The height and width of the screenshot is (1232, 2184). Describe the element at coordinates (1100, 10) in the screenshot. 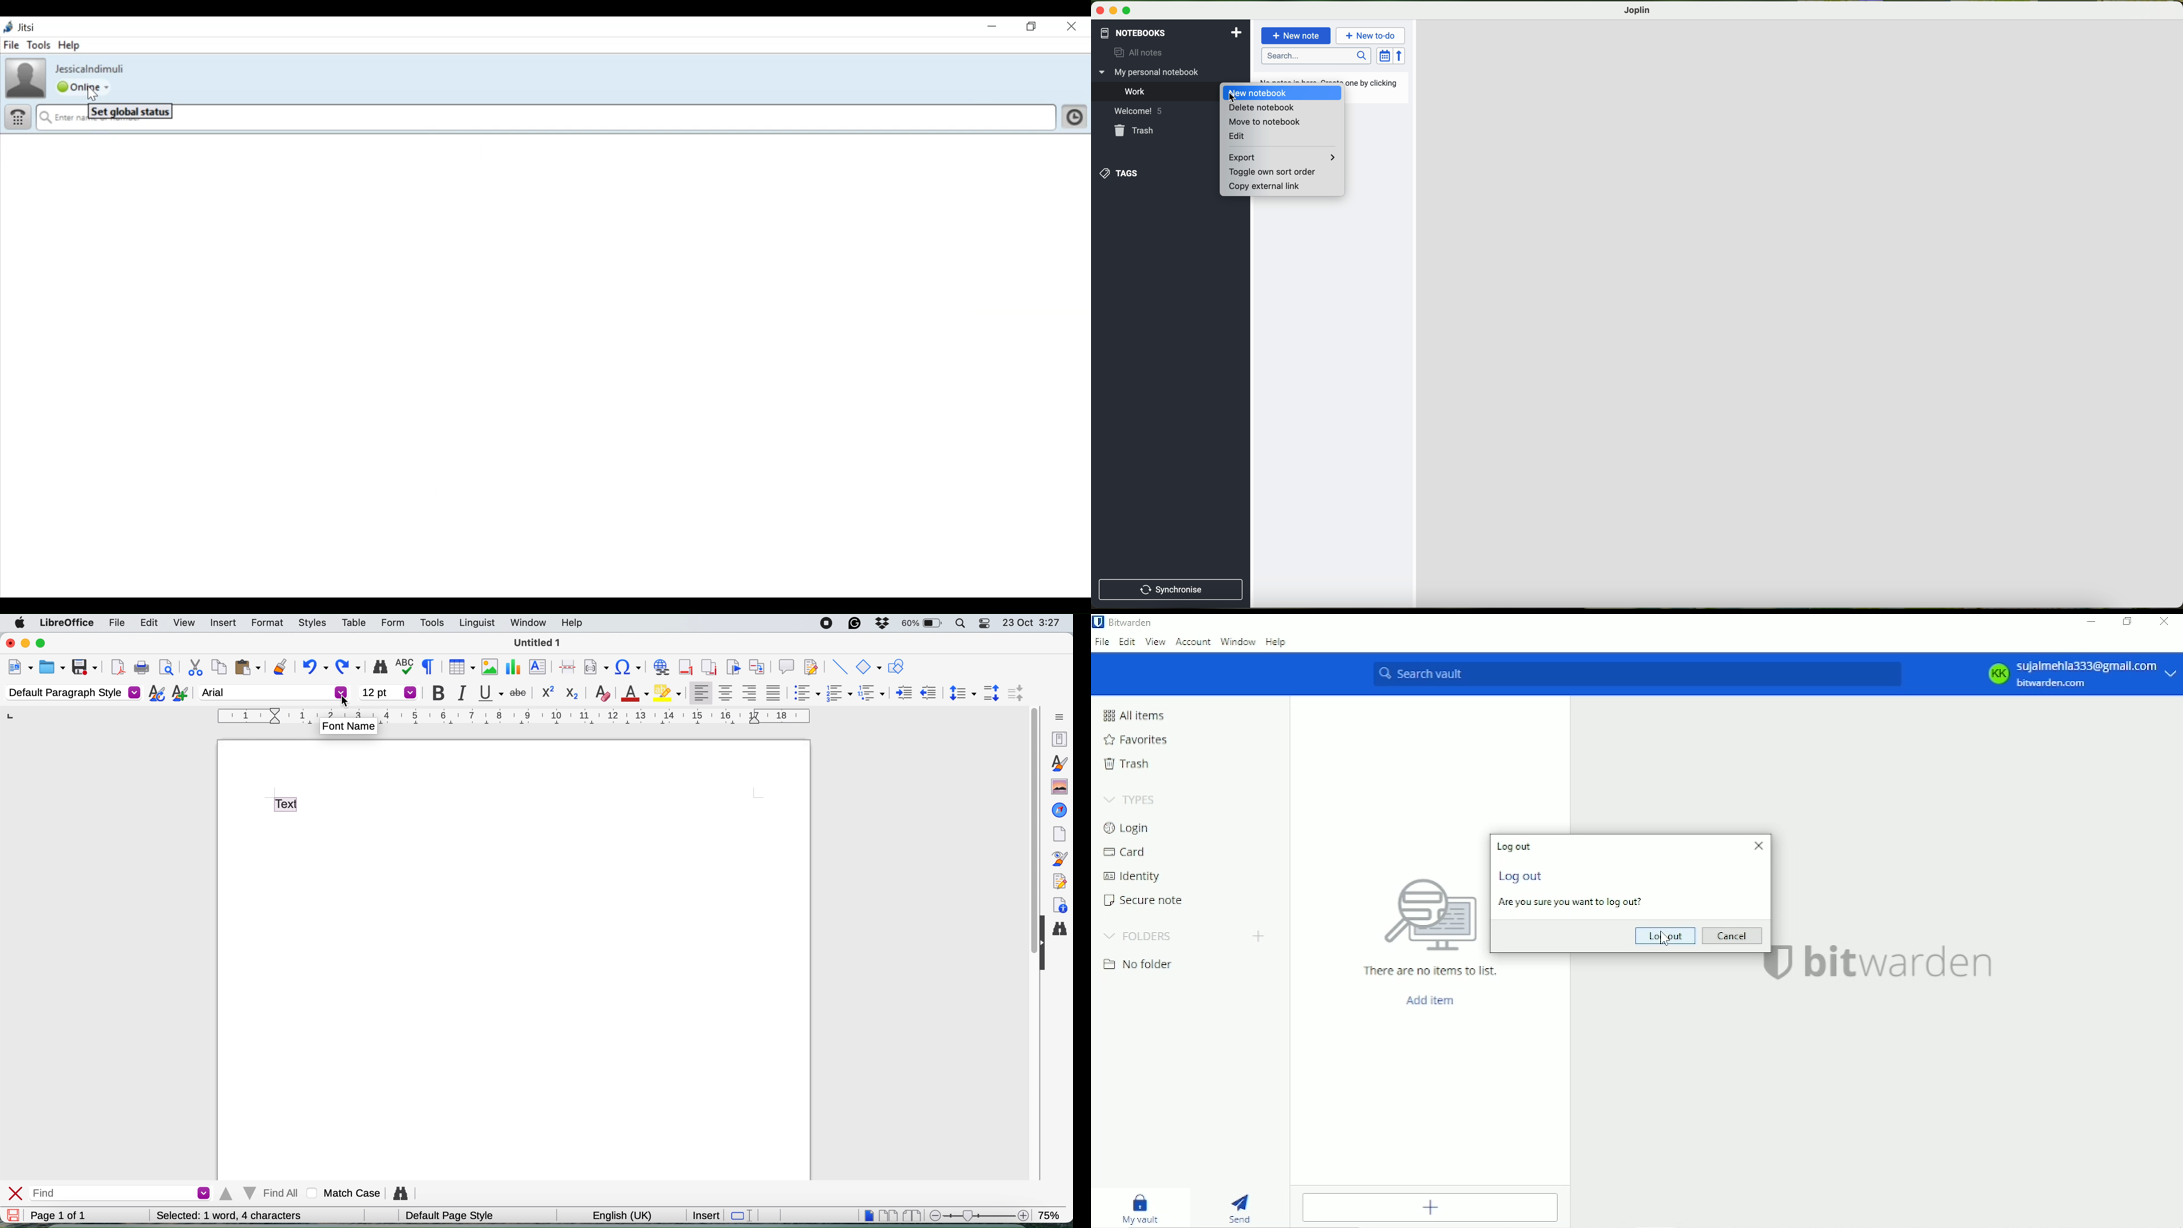

I see `close` at that location.